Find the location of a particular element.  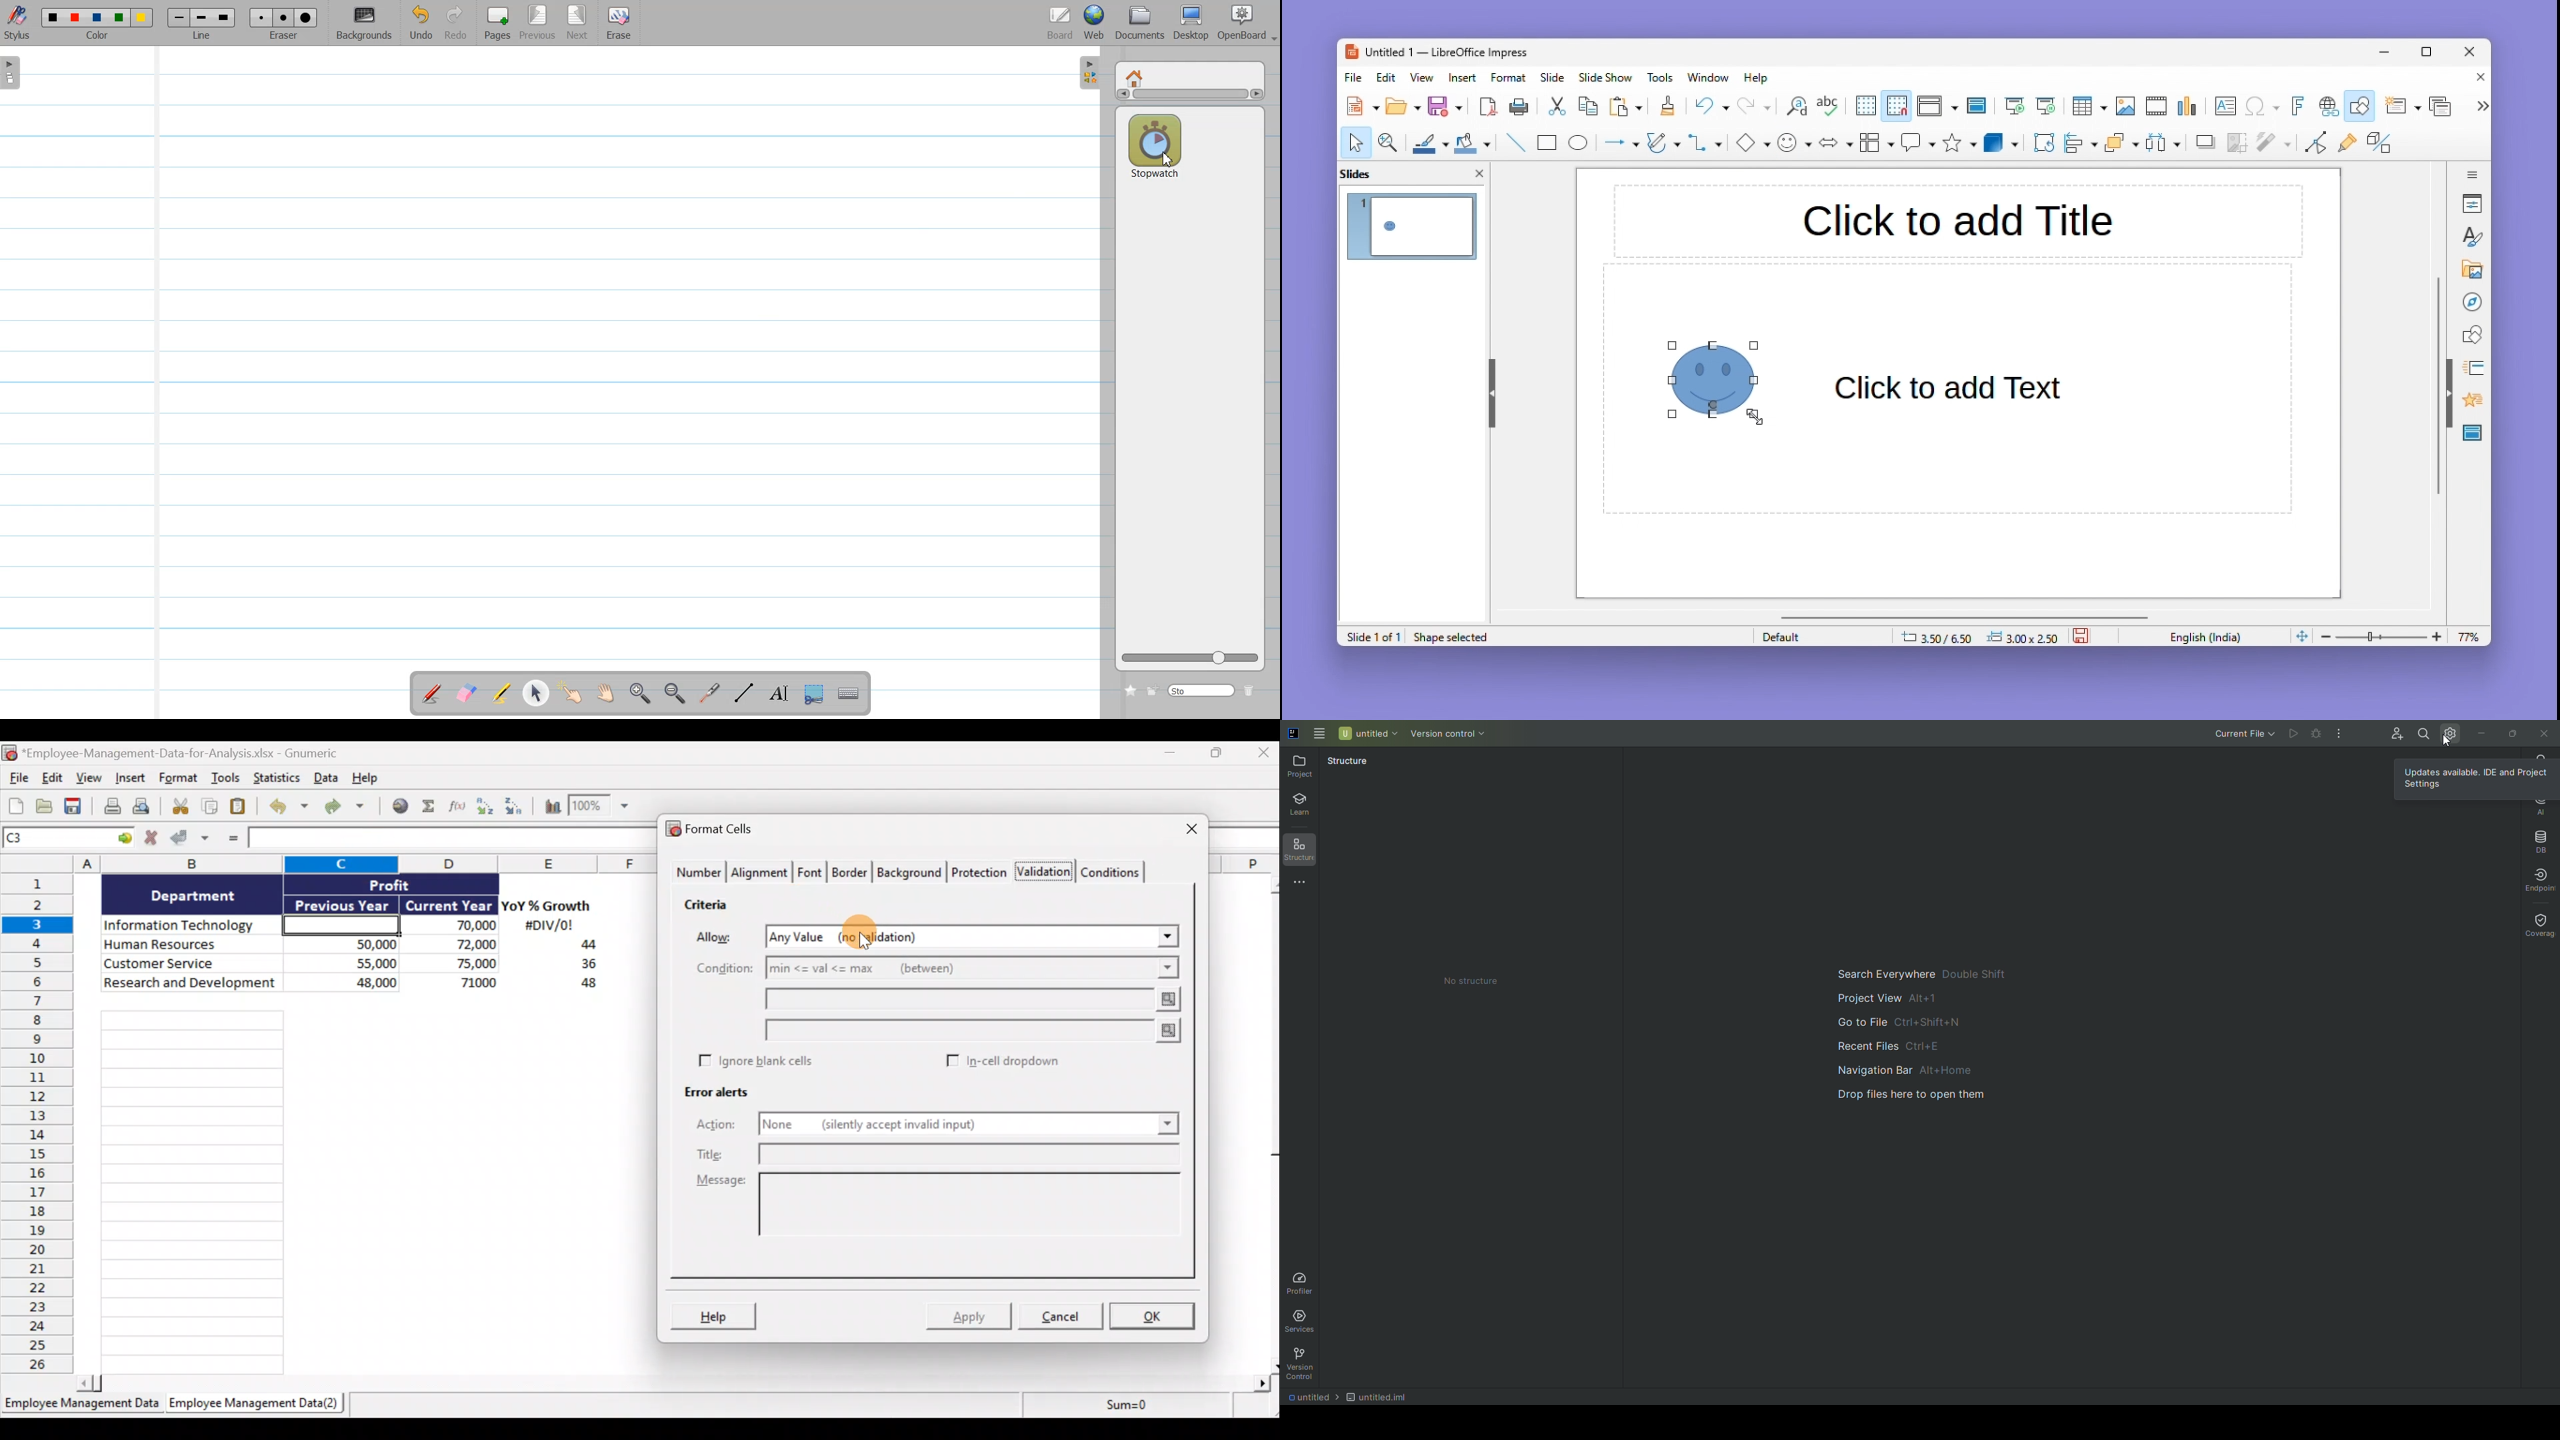

Logo size adjuster is located at coordinates (1190, 659).